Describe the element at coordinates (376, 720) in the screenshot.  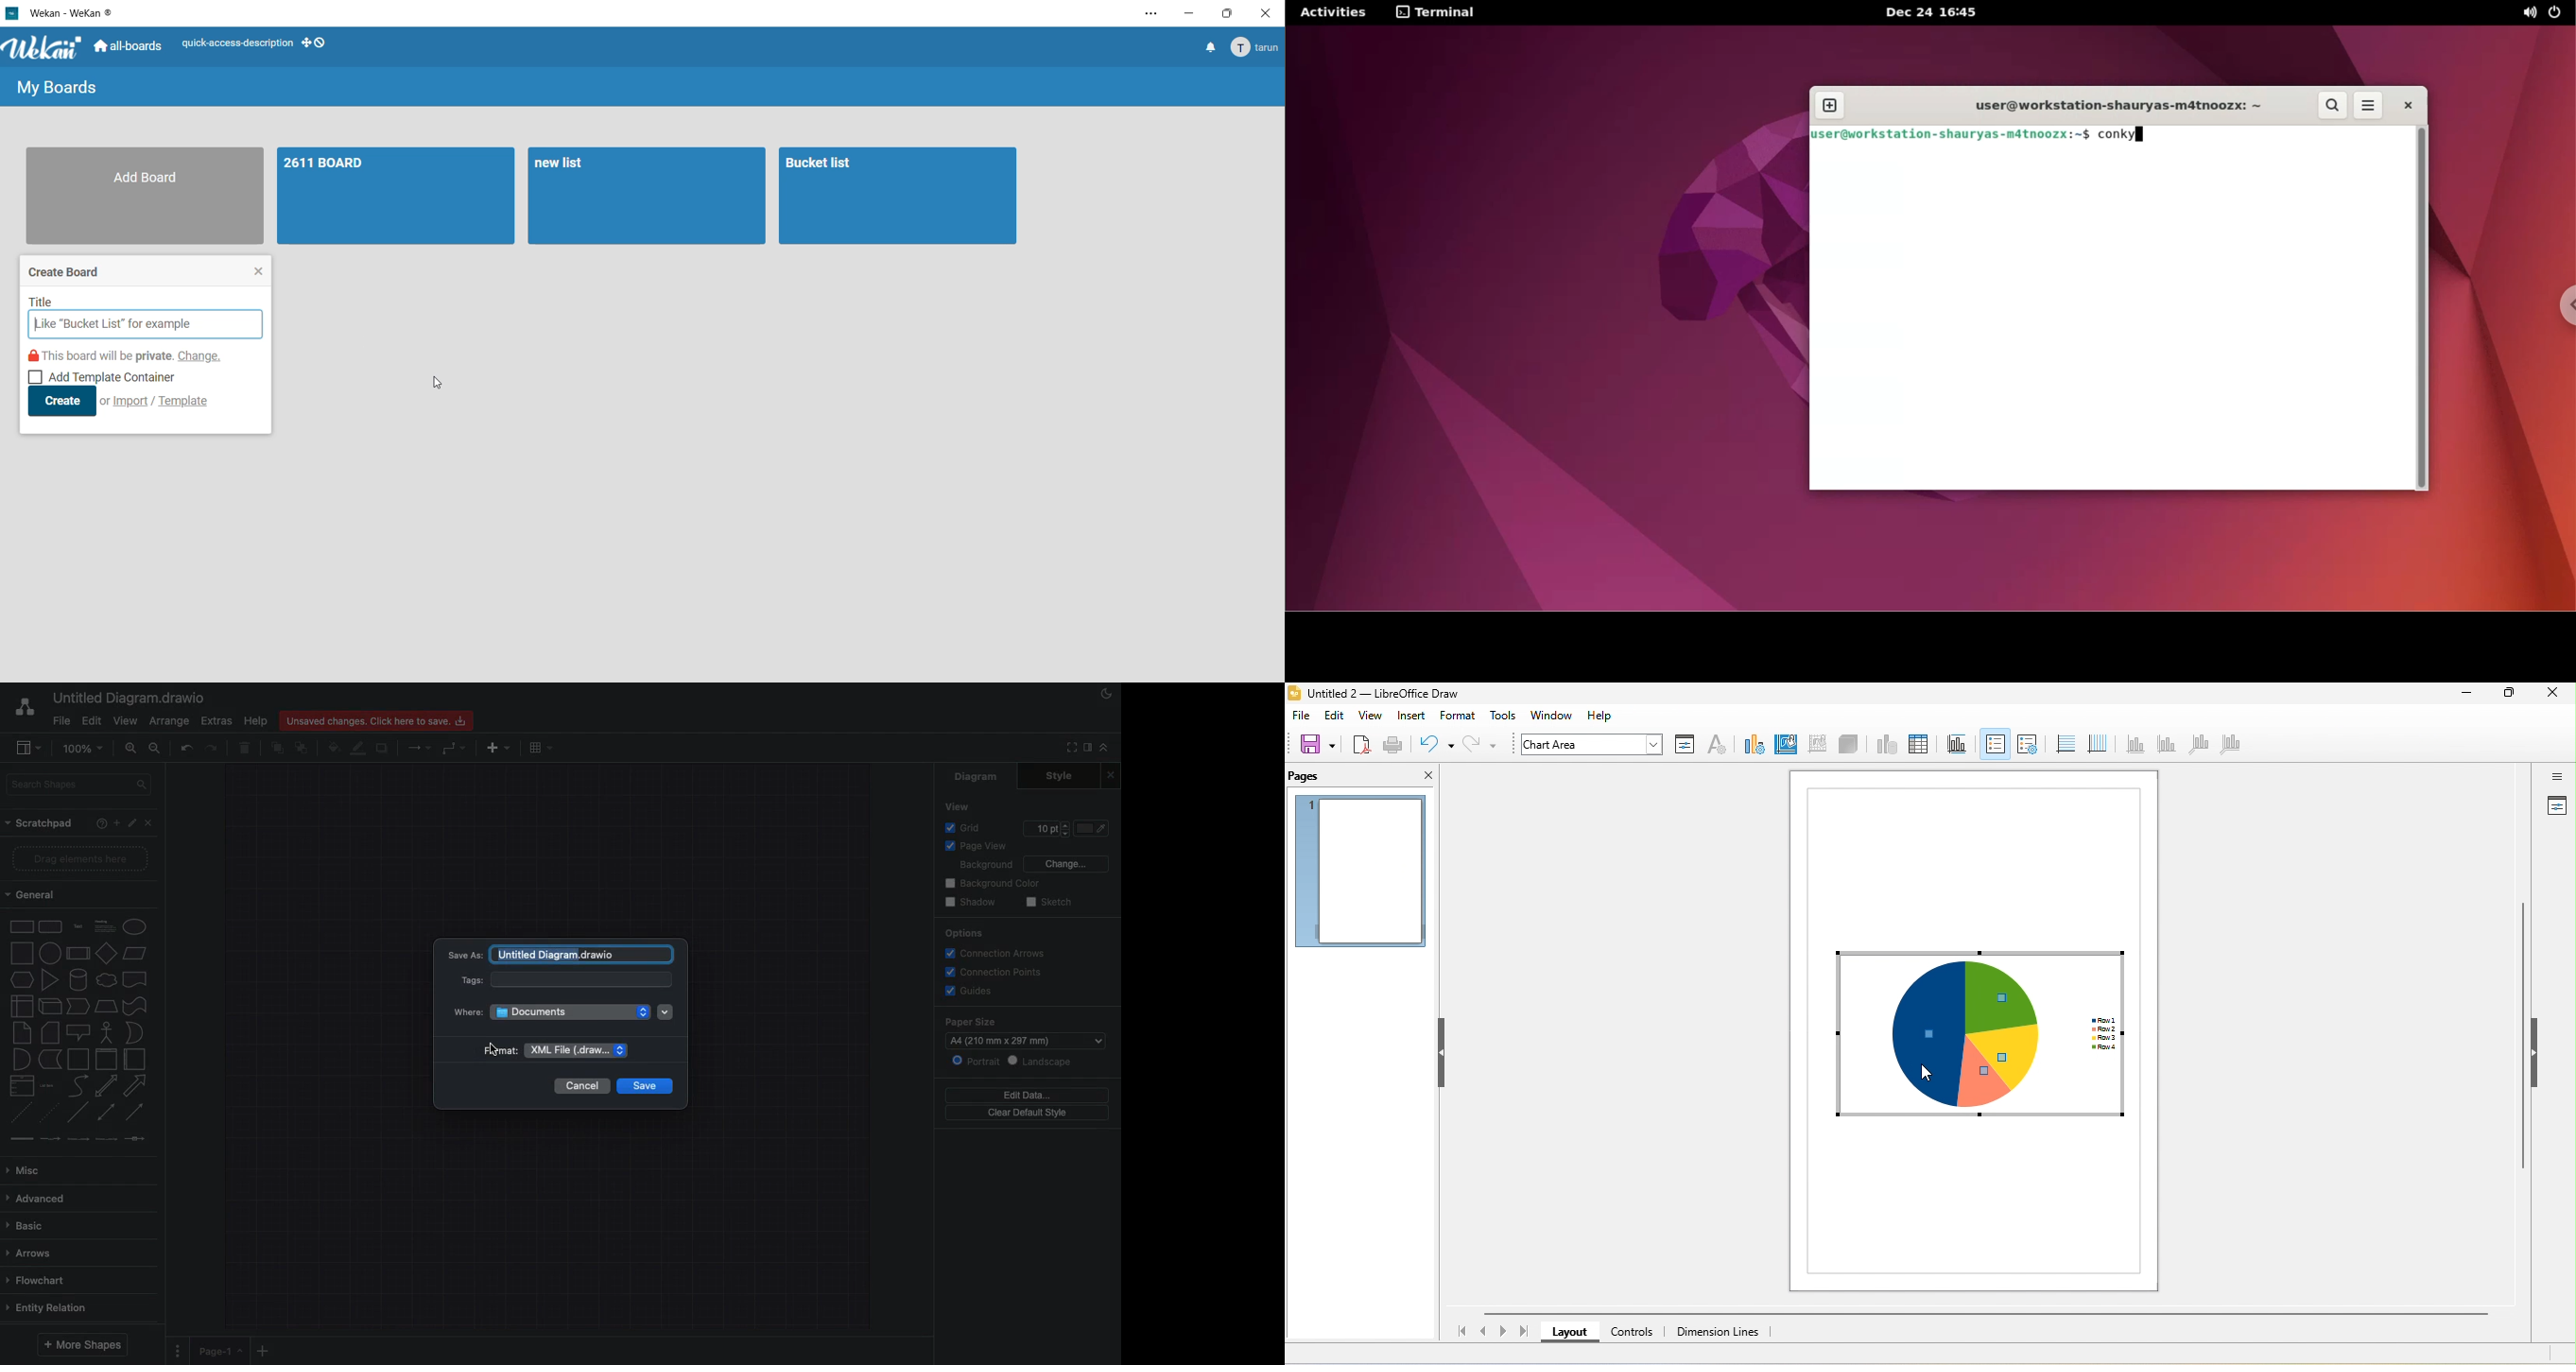
I see `Unsaved changes. Click here to save.` at that location.